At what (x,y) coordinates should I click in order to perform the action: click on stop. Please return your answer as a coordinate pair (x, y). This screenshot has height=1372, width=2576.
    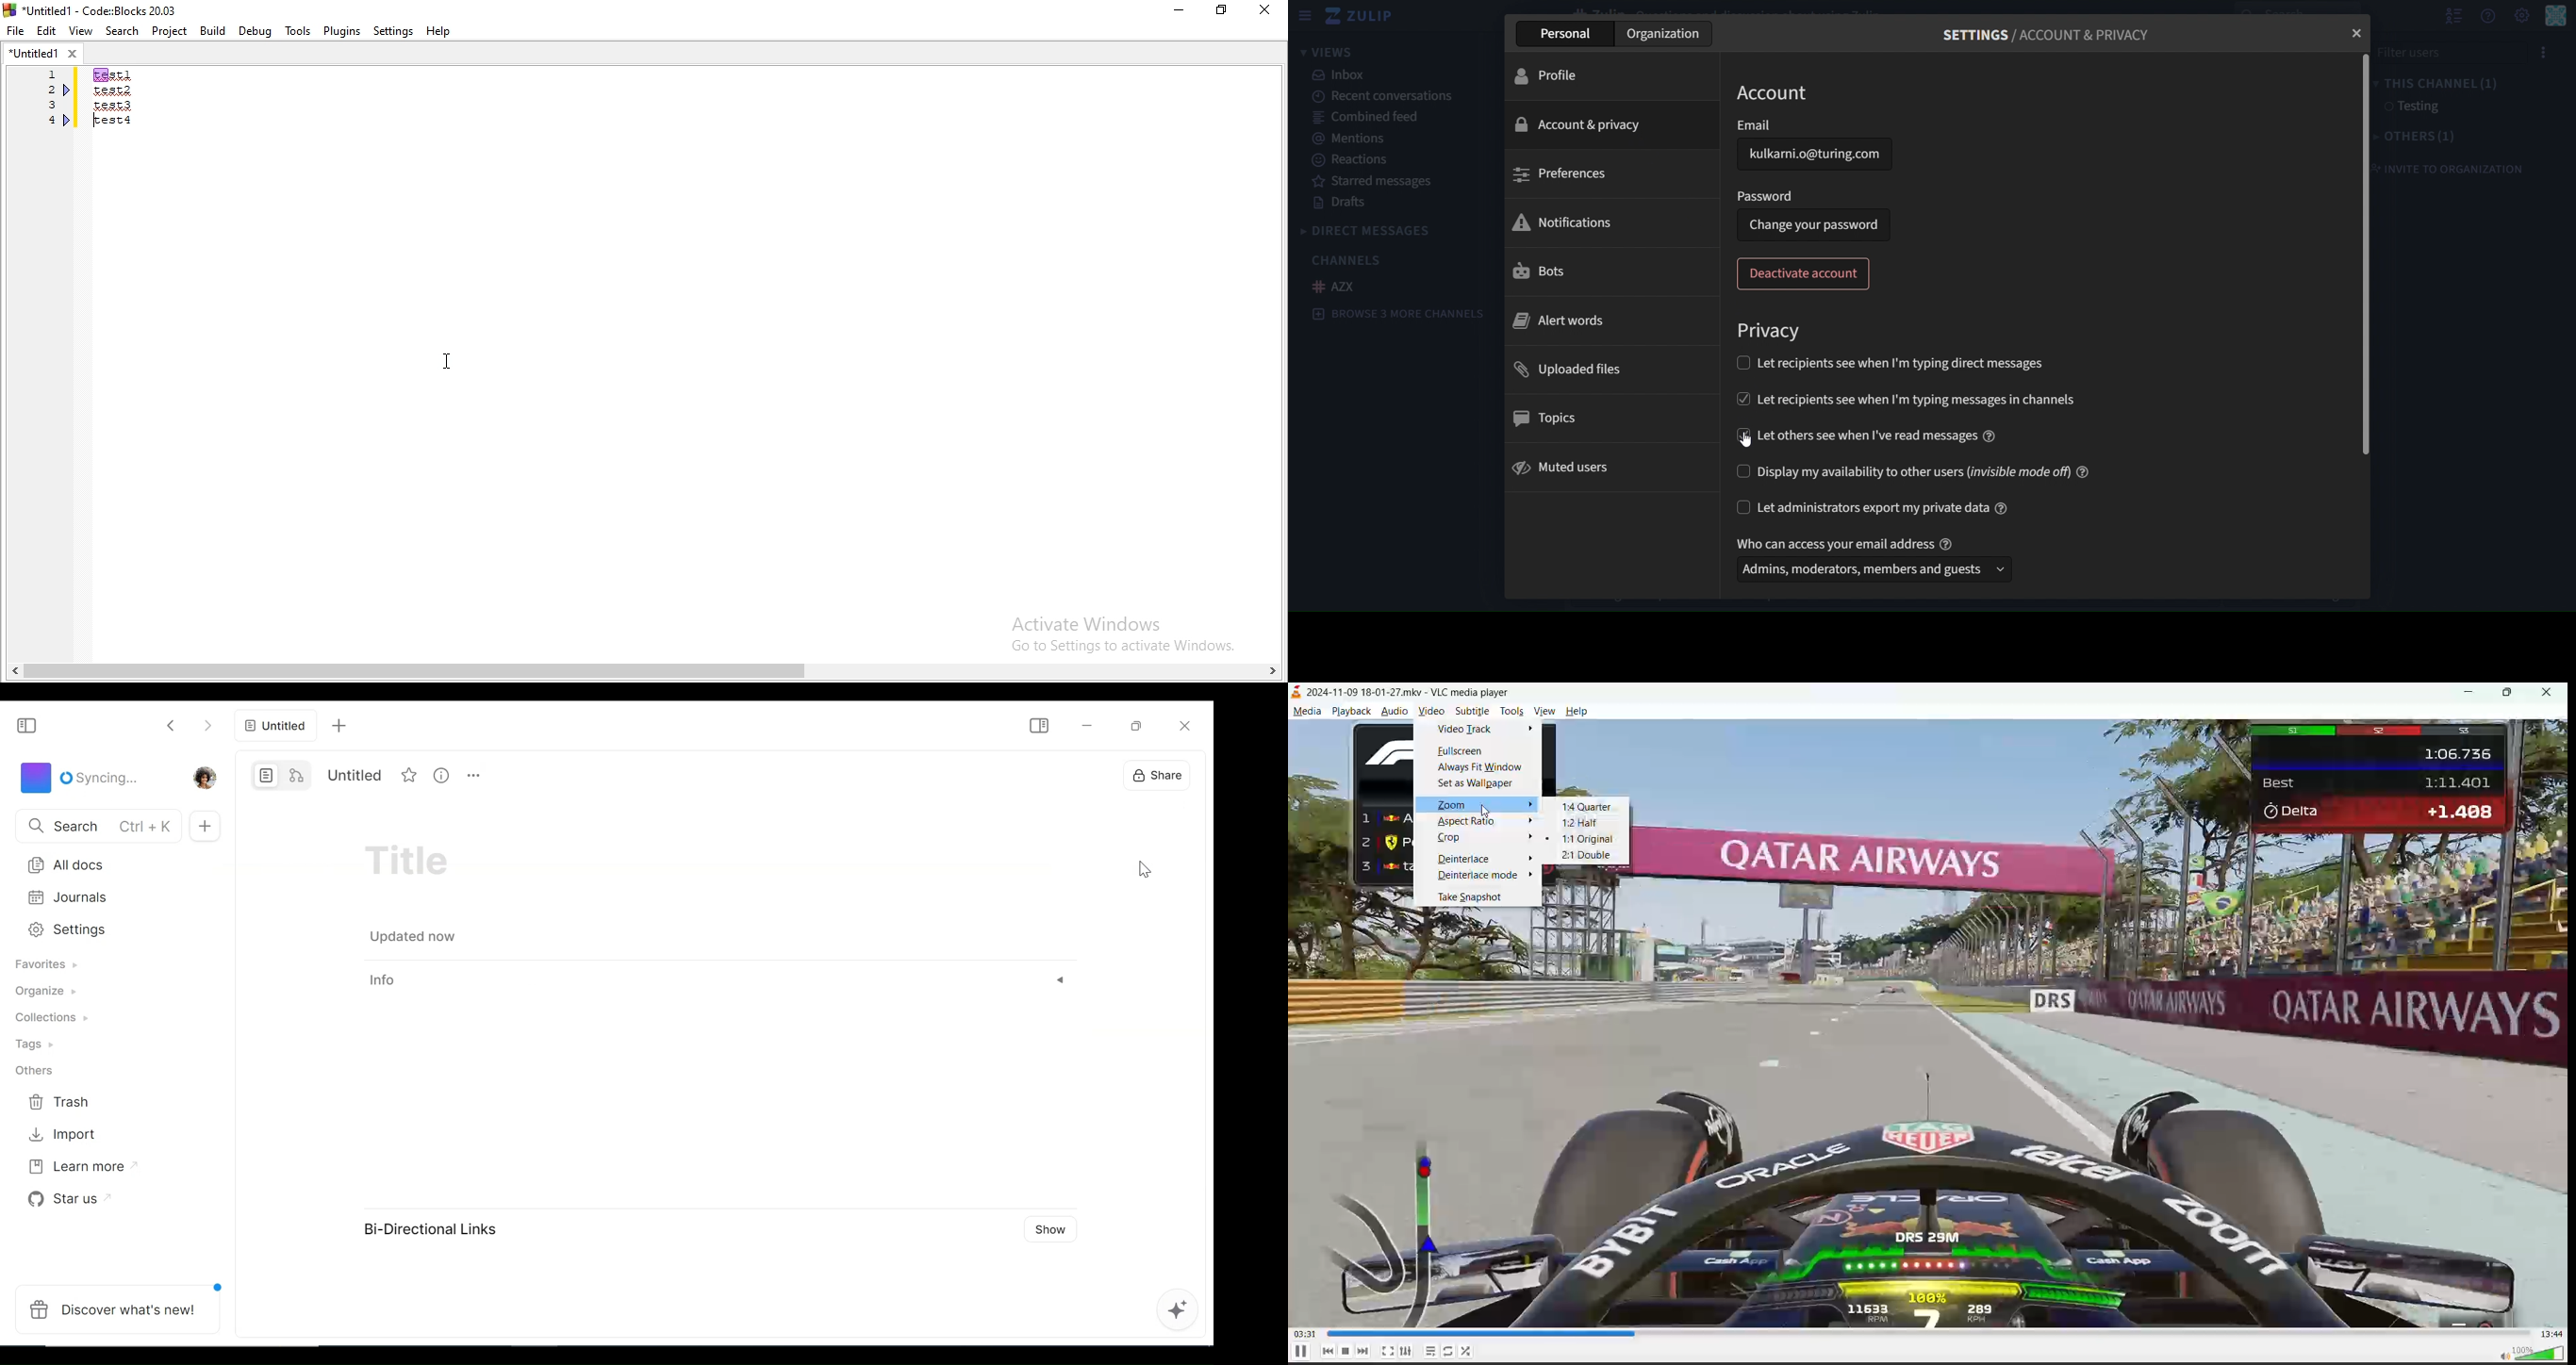
    Looking at the image, I should click on (1347, 1350).